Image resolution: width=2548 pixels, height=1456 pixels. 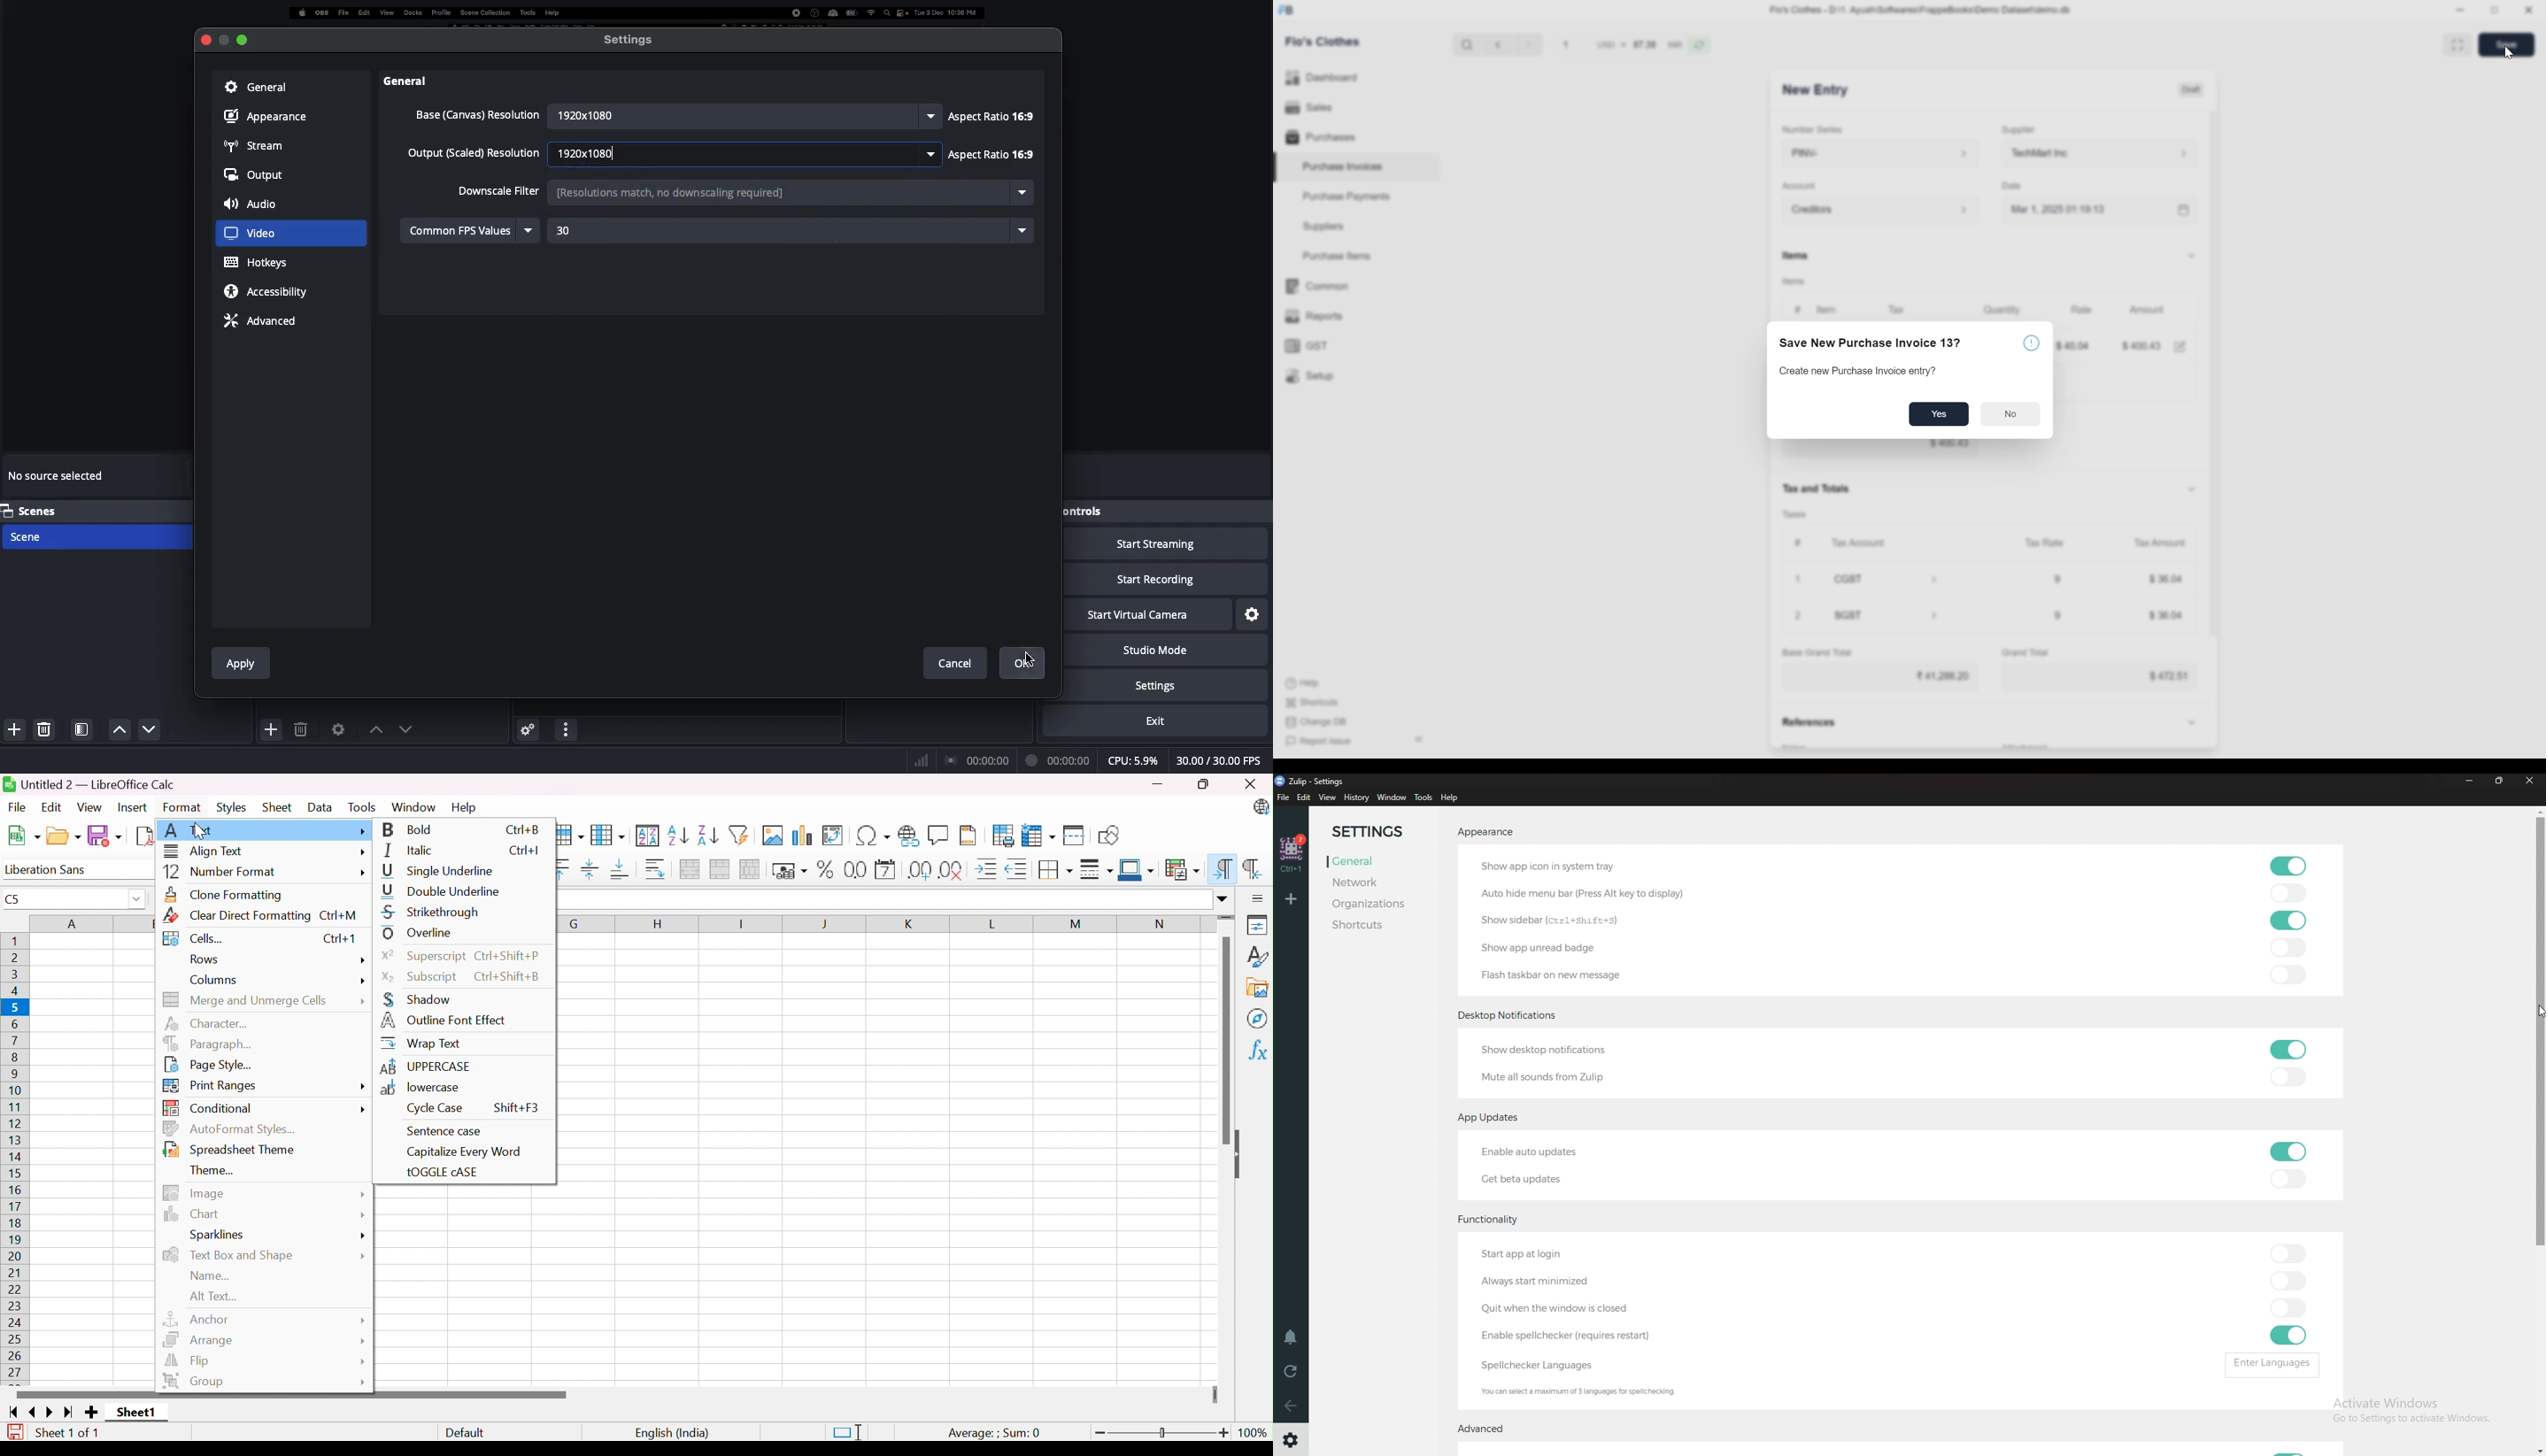 I want to click on Start app at login, so click(x=1550, y=1256).